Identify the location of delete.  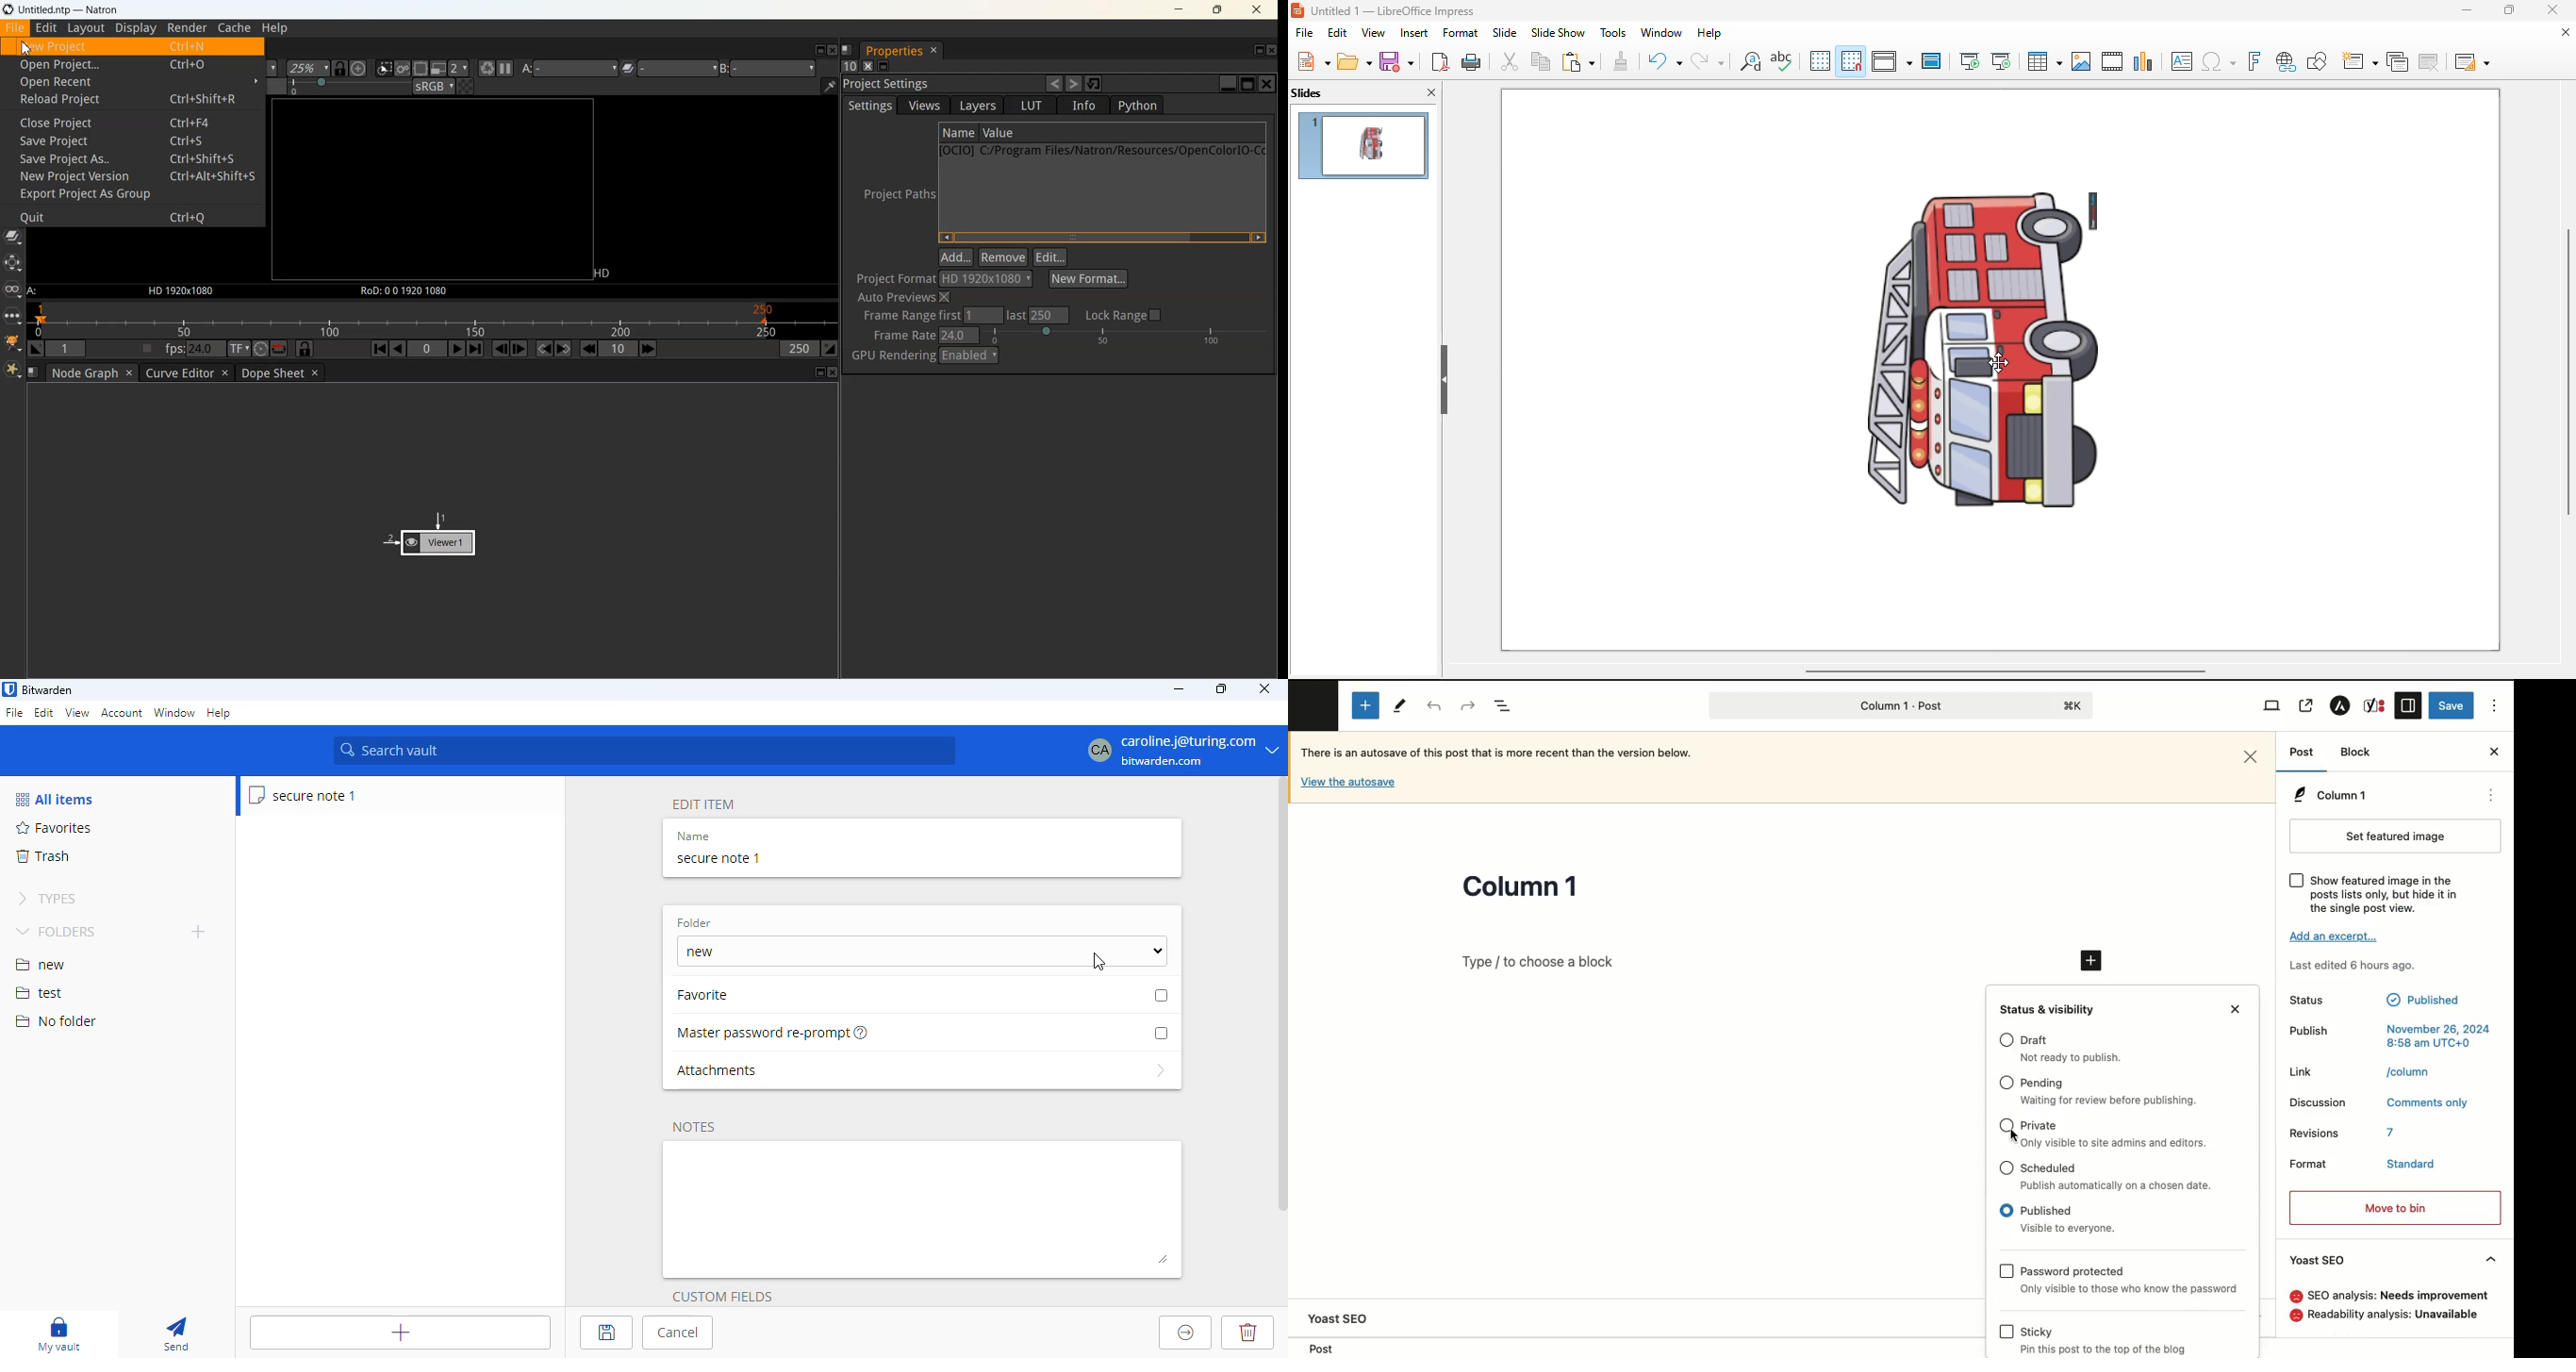
(1247, 1333).